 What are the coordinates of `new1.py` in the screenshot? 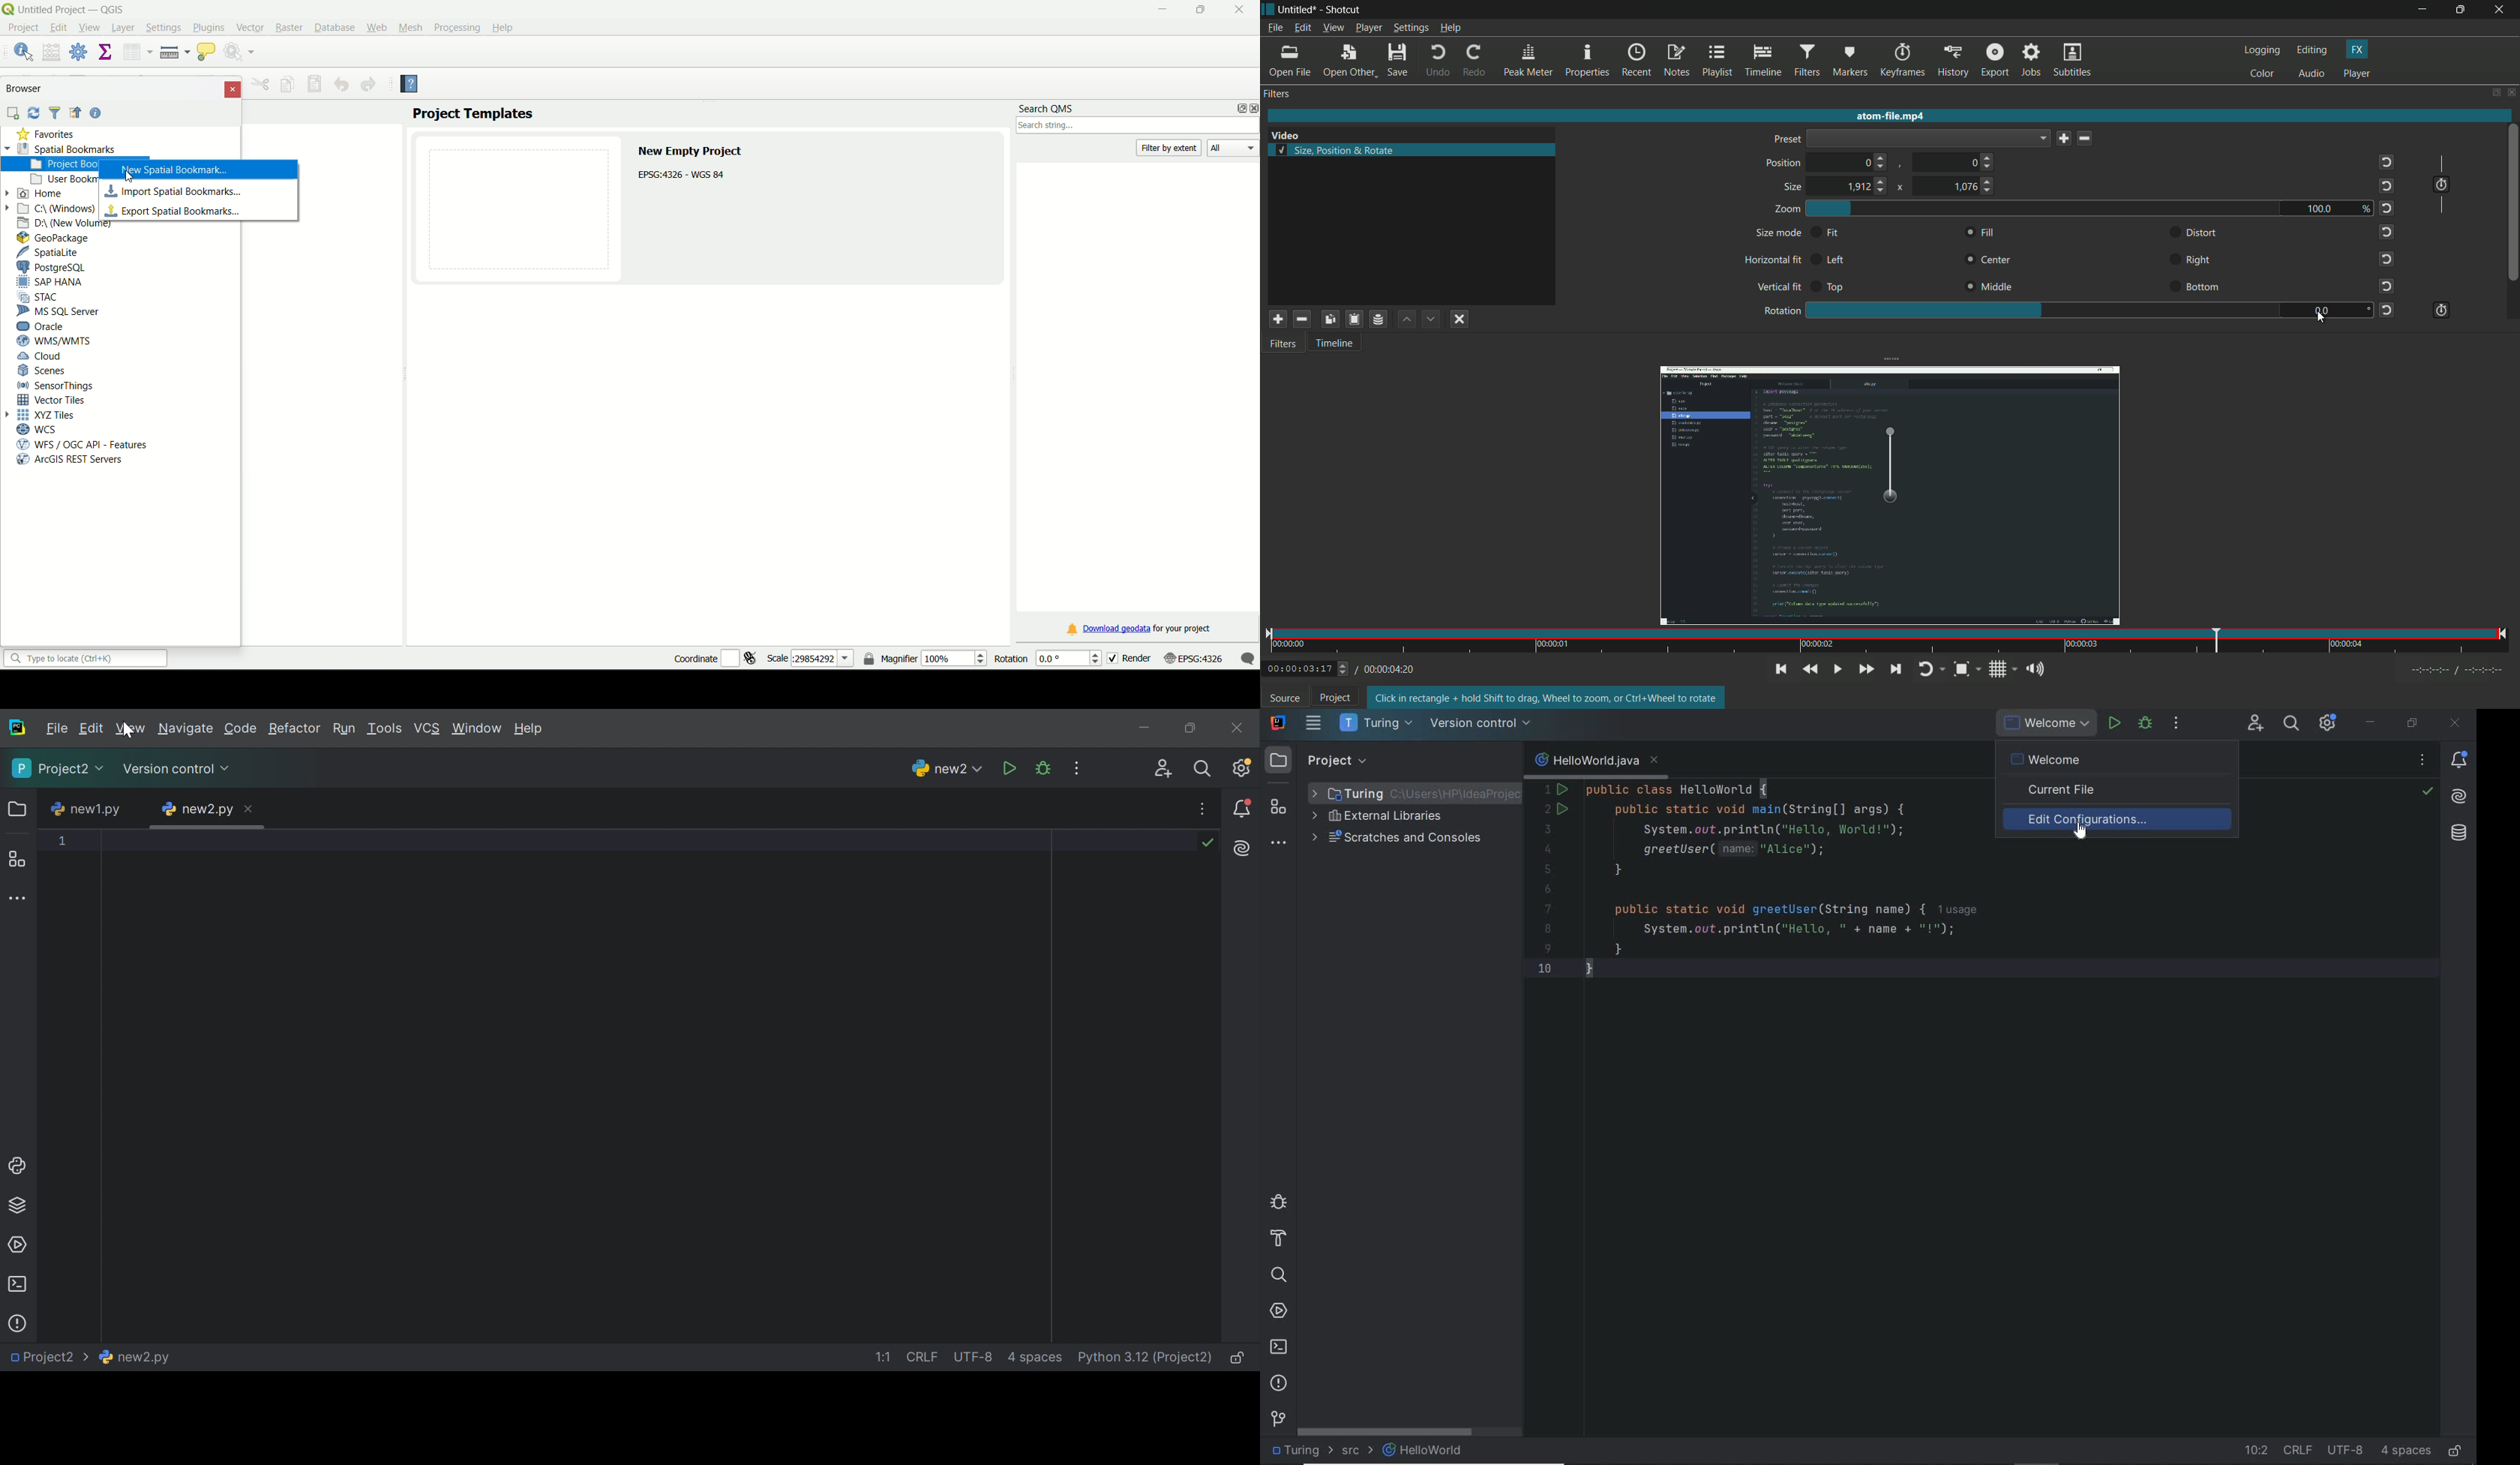 It's located at (84, 809).